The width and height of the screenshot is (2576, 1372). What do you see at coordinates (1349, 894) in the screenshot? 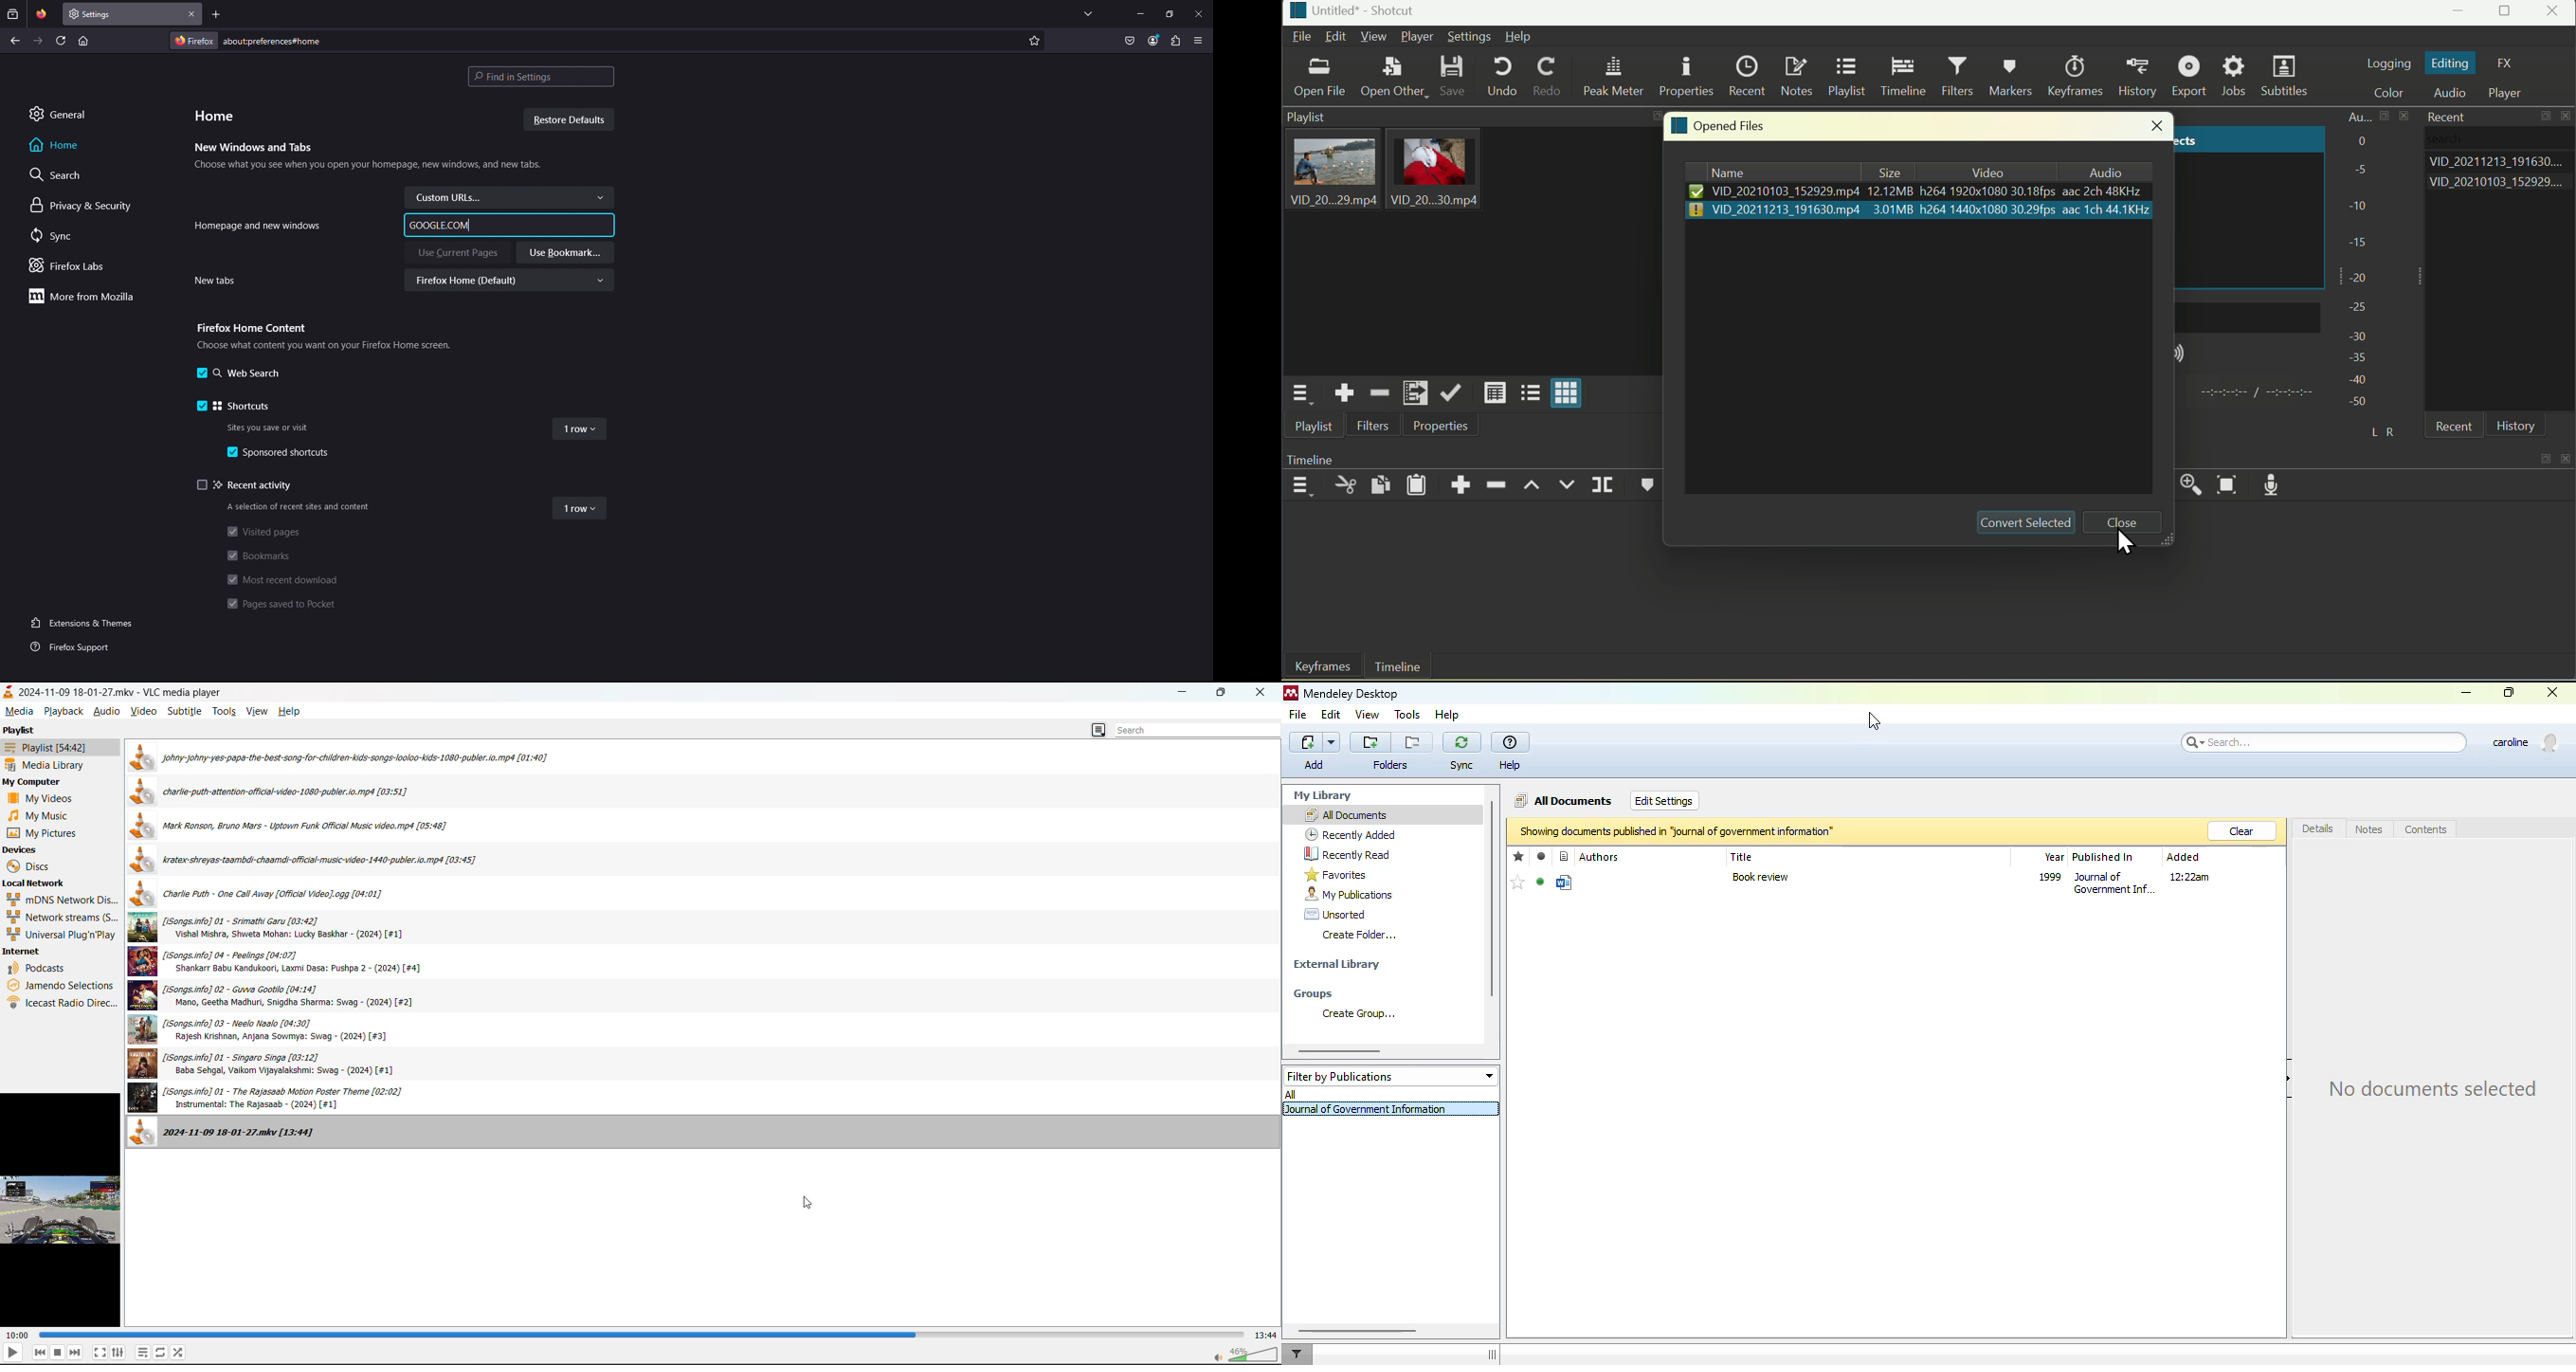
I see `my publications` at bounding box center [1349, 894].